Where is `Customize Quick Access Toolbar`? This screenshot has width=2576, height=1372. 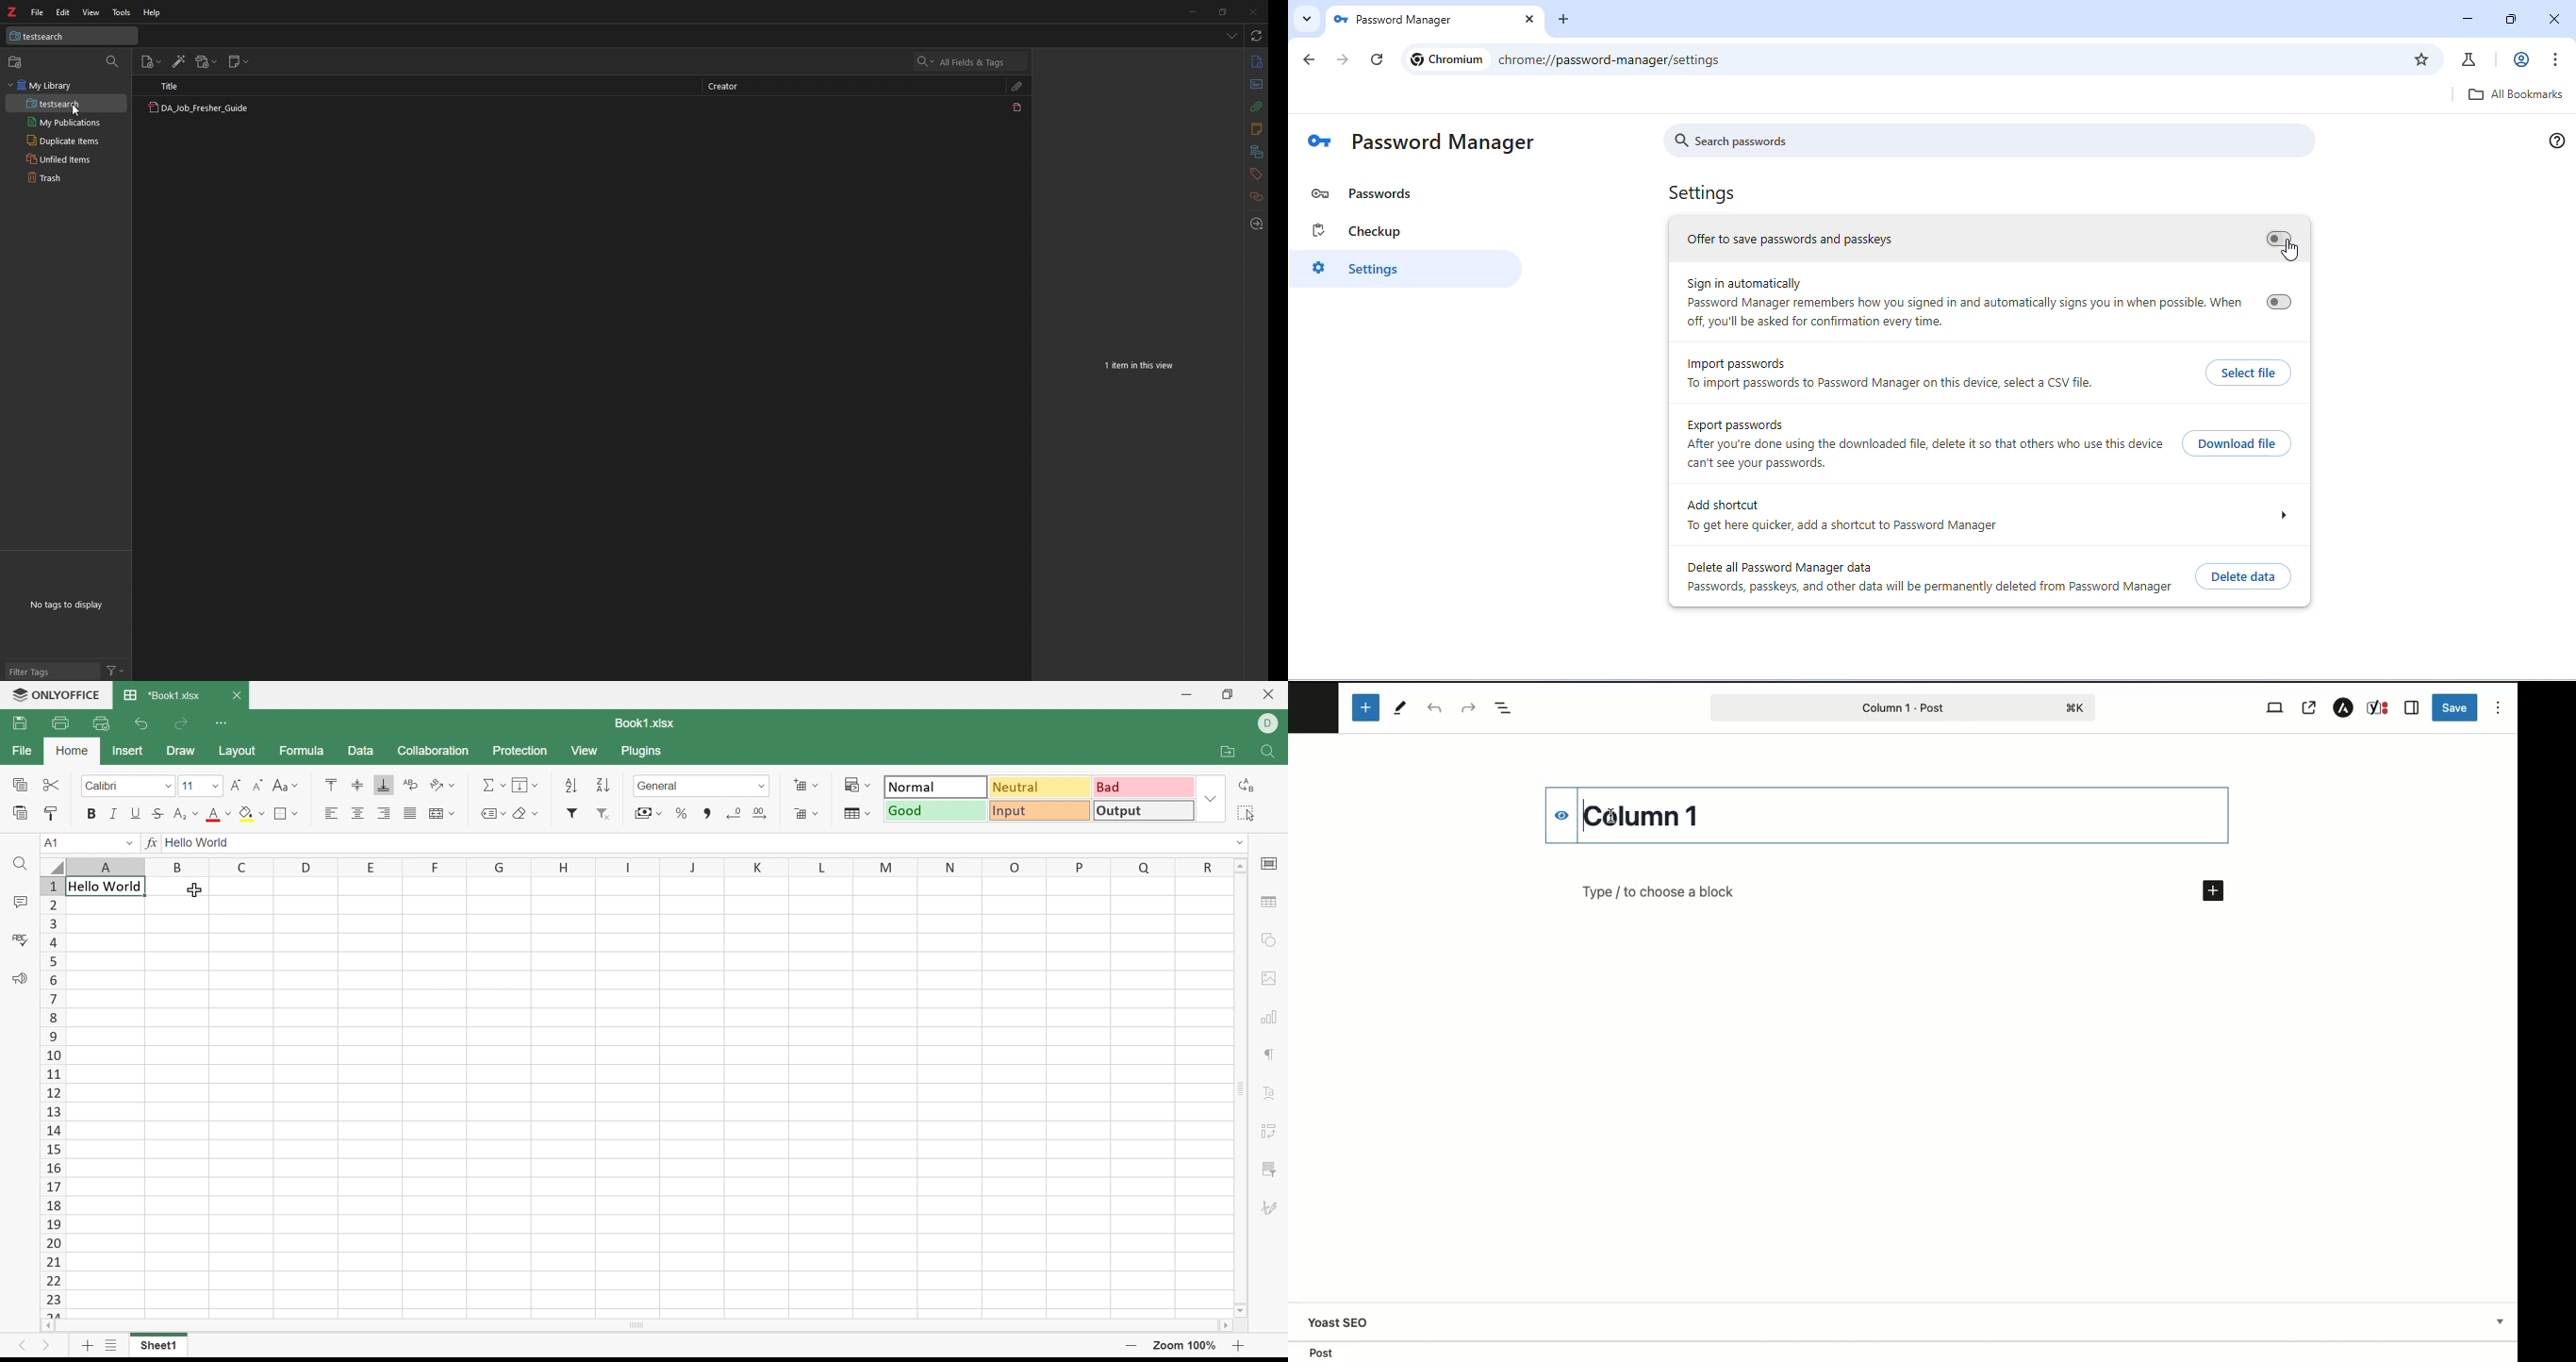
Customize Quick Access Toolbar is located at coordinates (223, 723).